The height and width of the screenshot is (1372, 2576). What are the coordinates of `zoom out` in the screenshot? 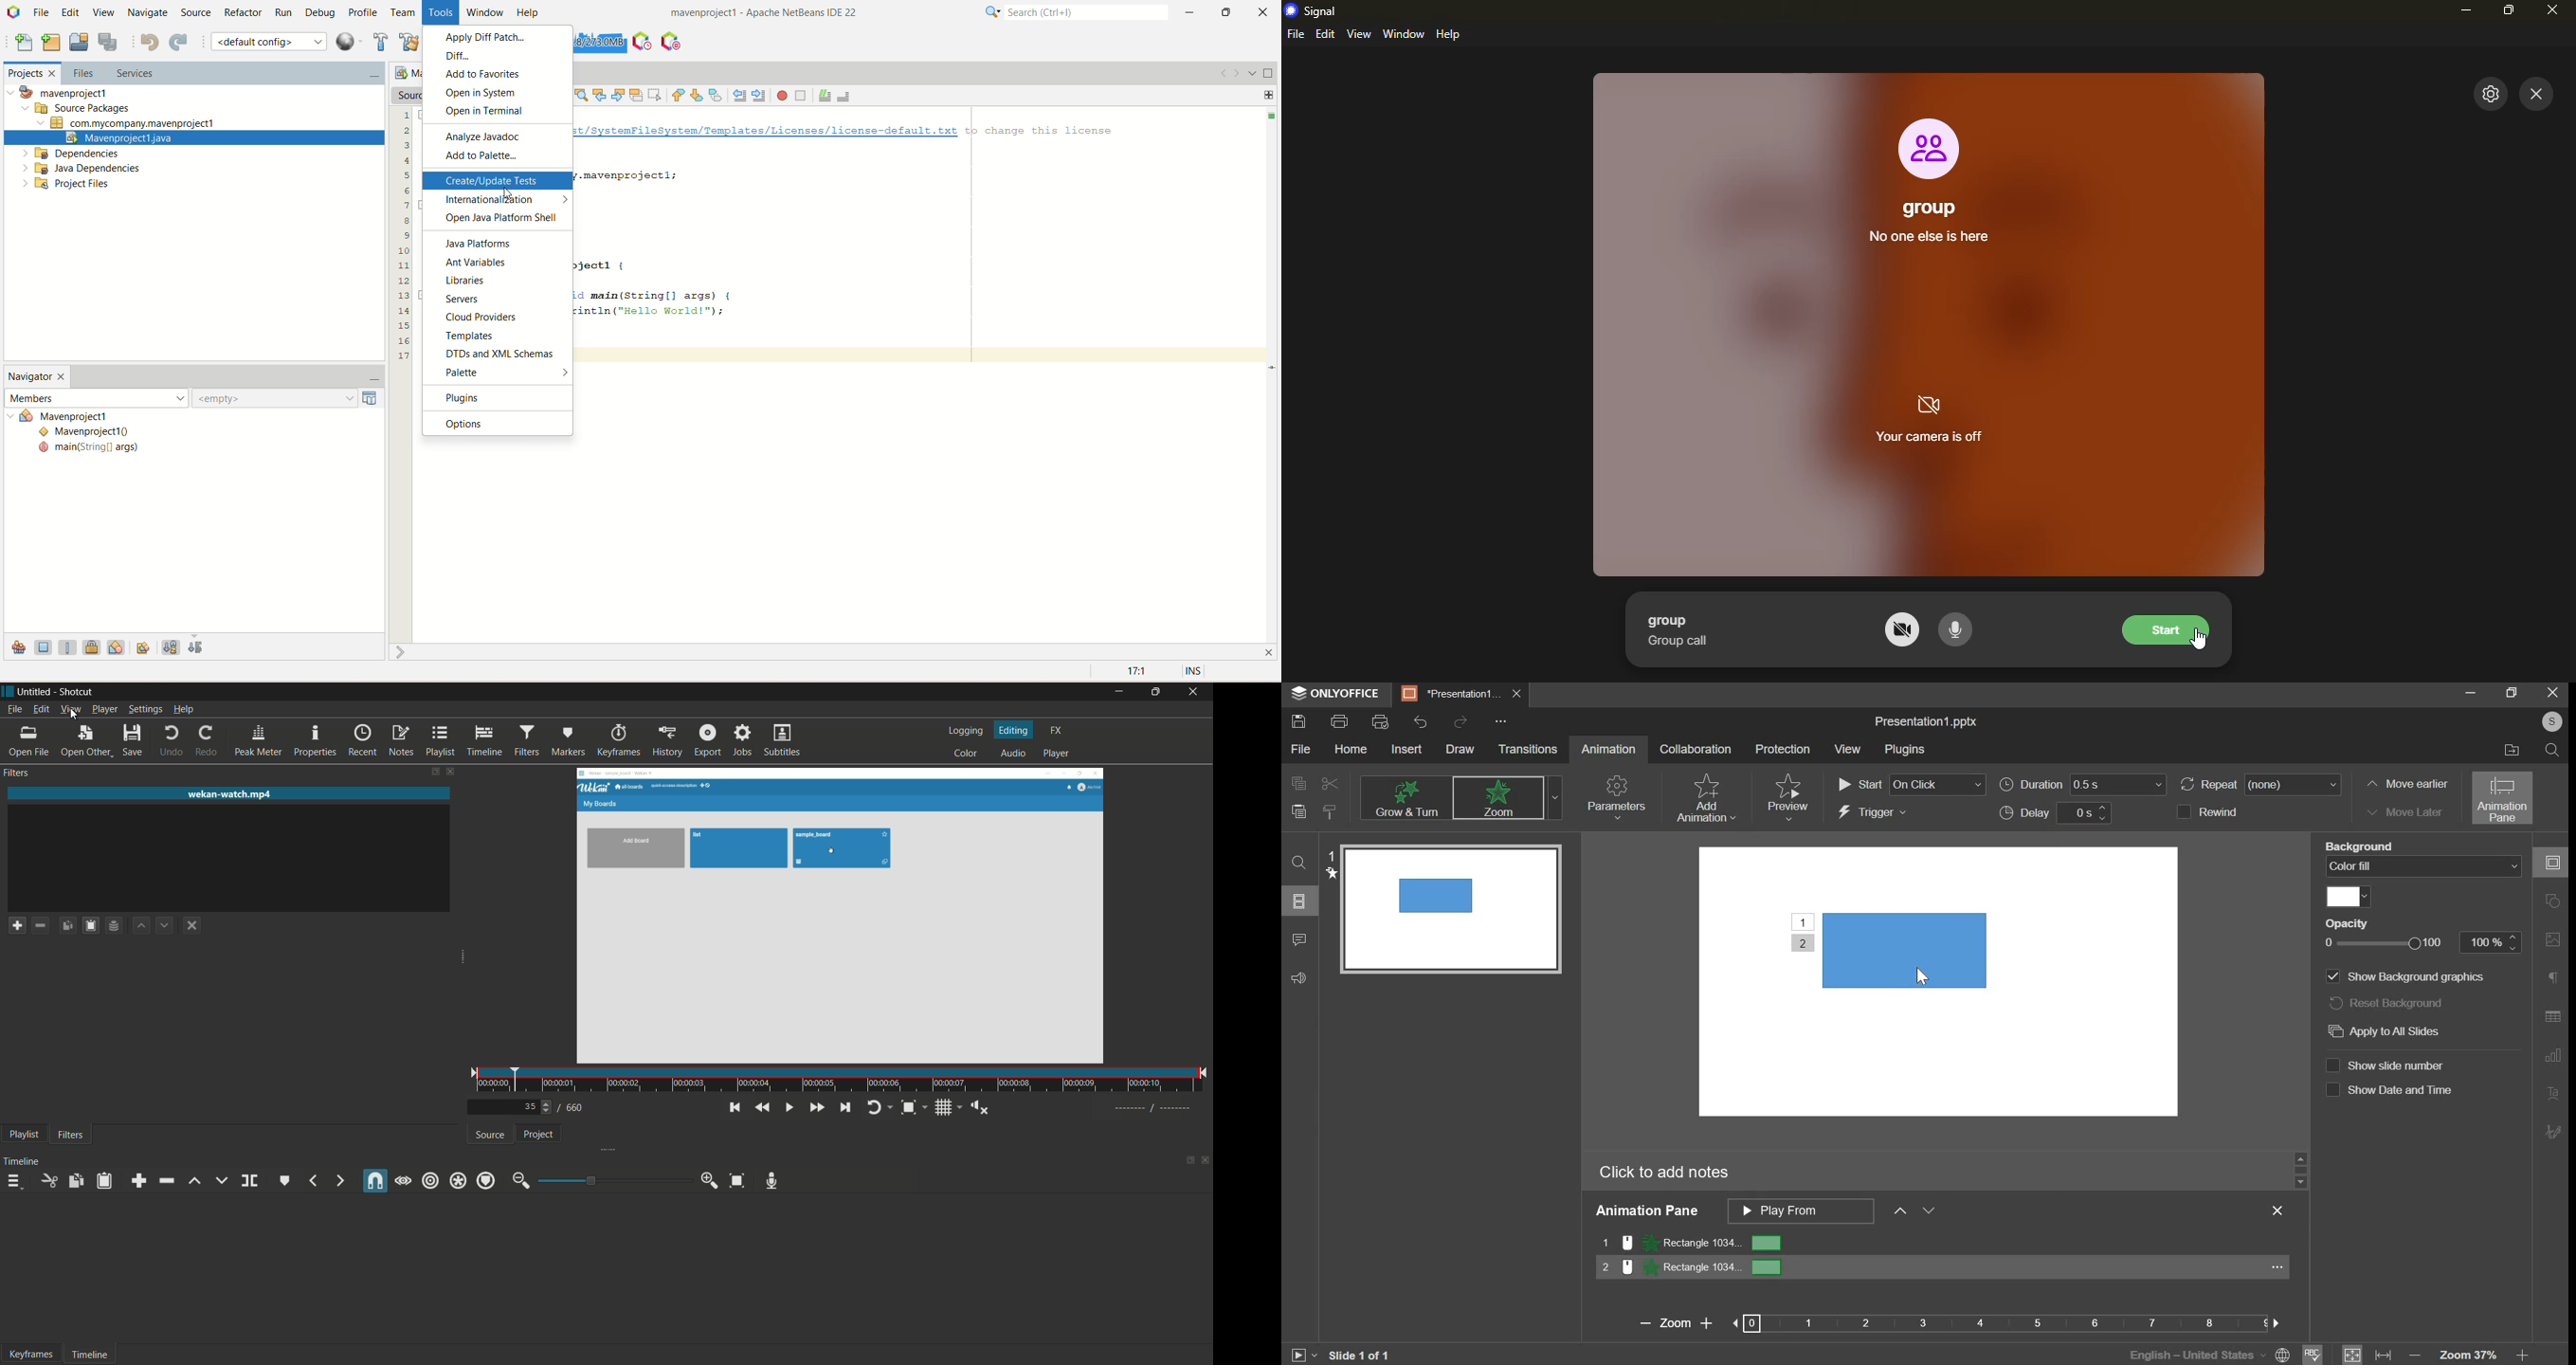 It's located at (521, 1181).